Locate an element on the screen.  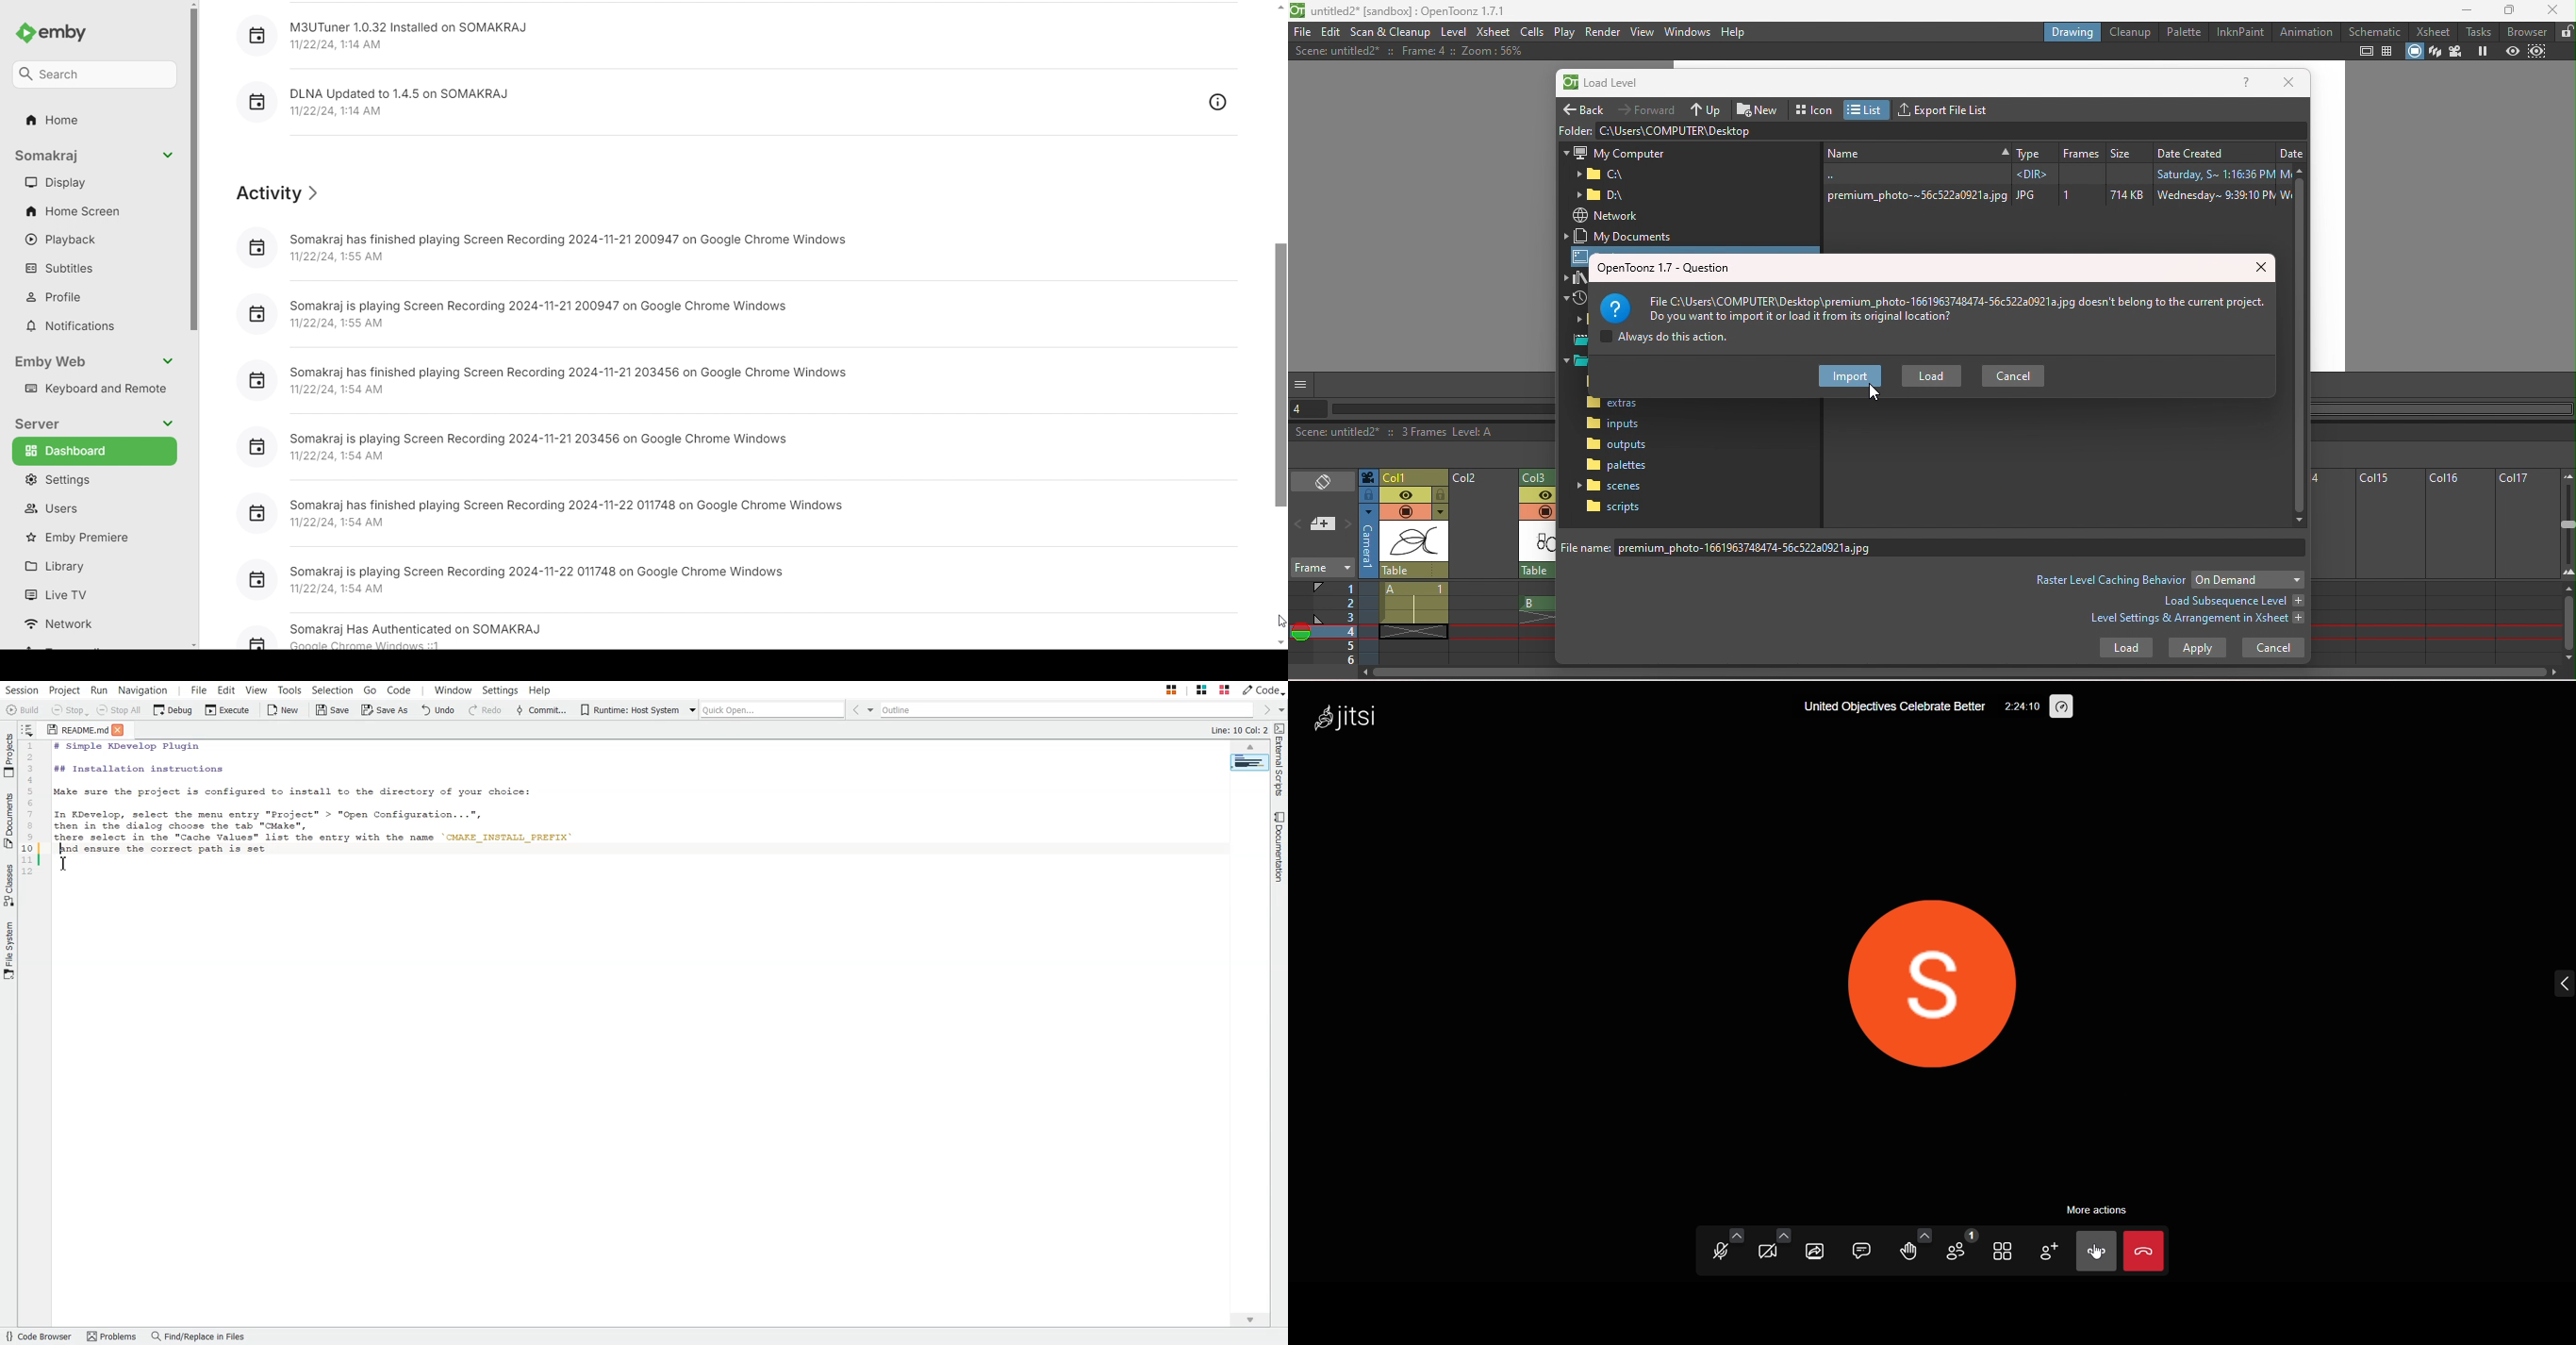
External Scripts is located at coordinates (1280, 760).